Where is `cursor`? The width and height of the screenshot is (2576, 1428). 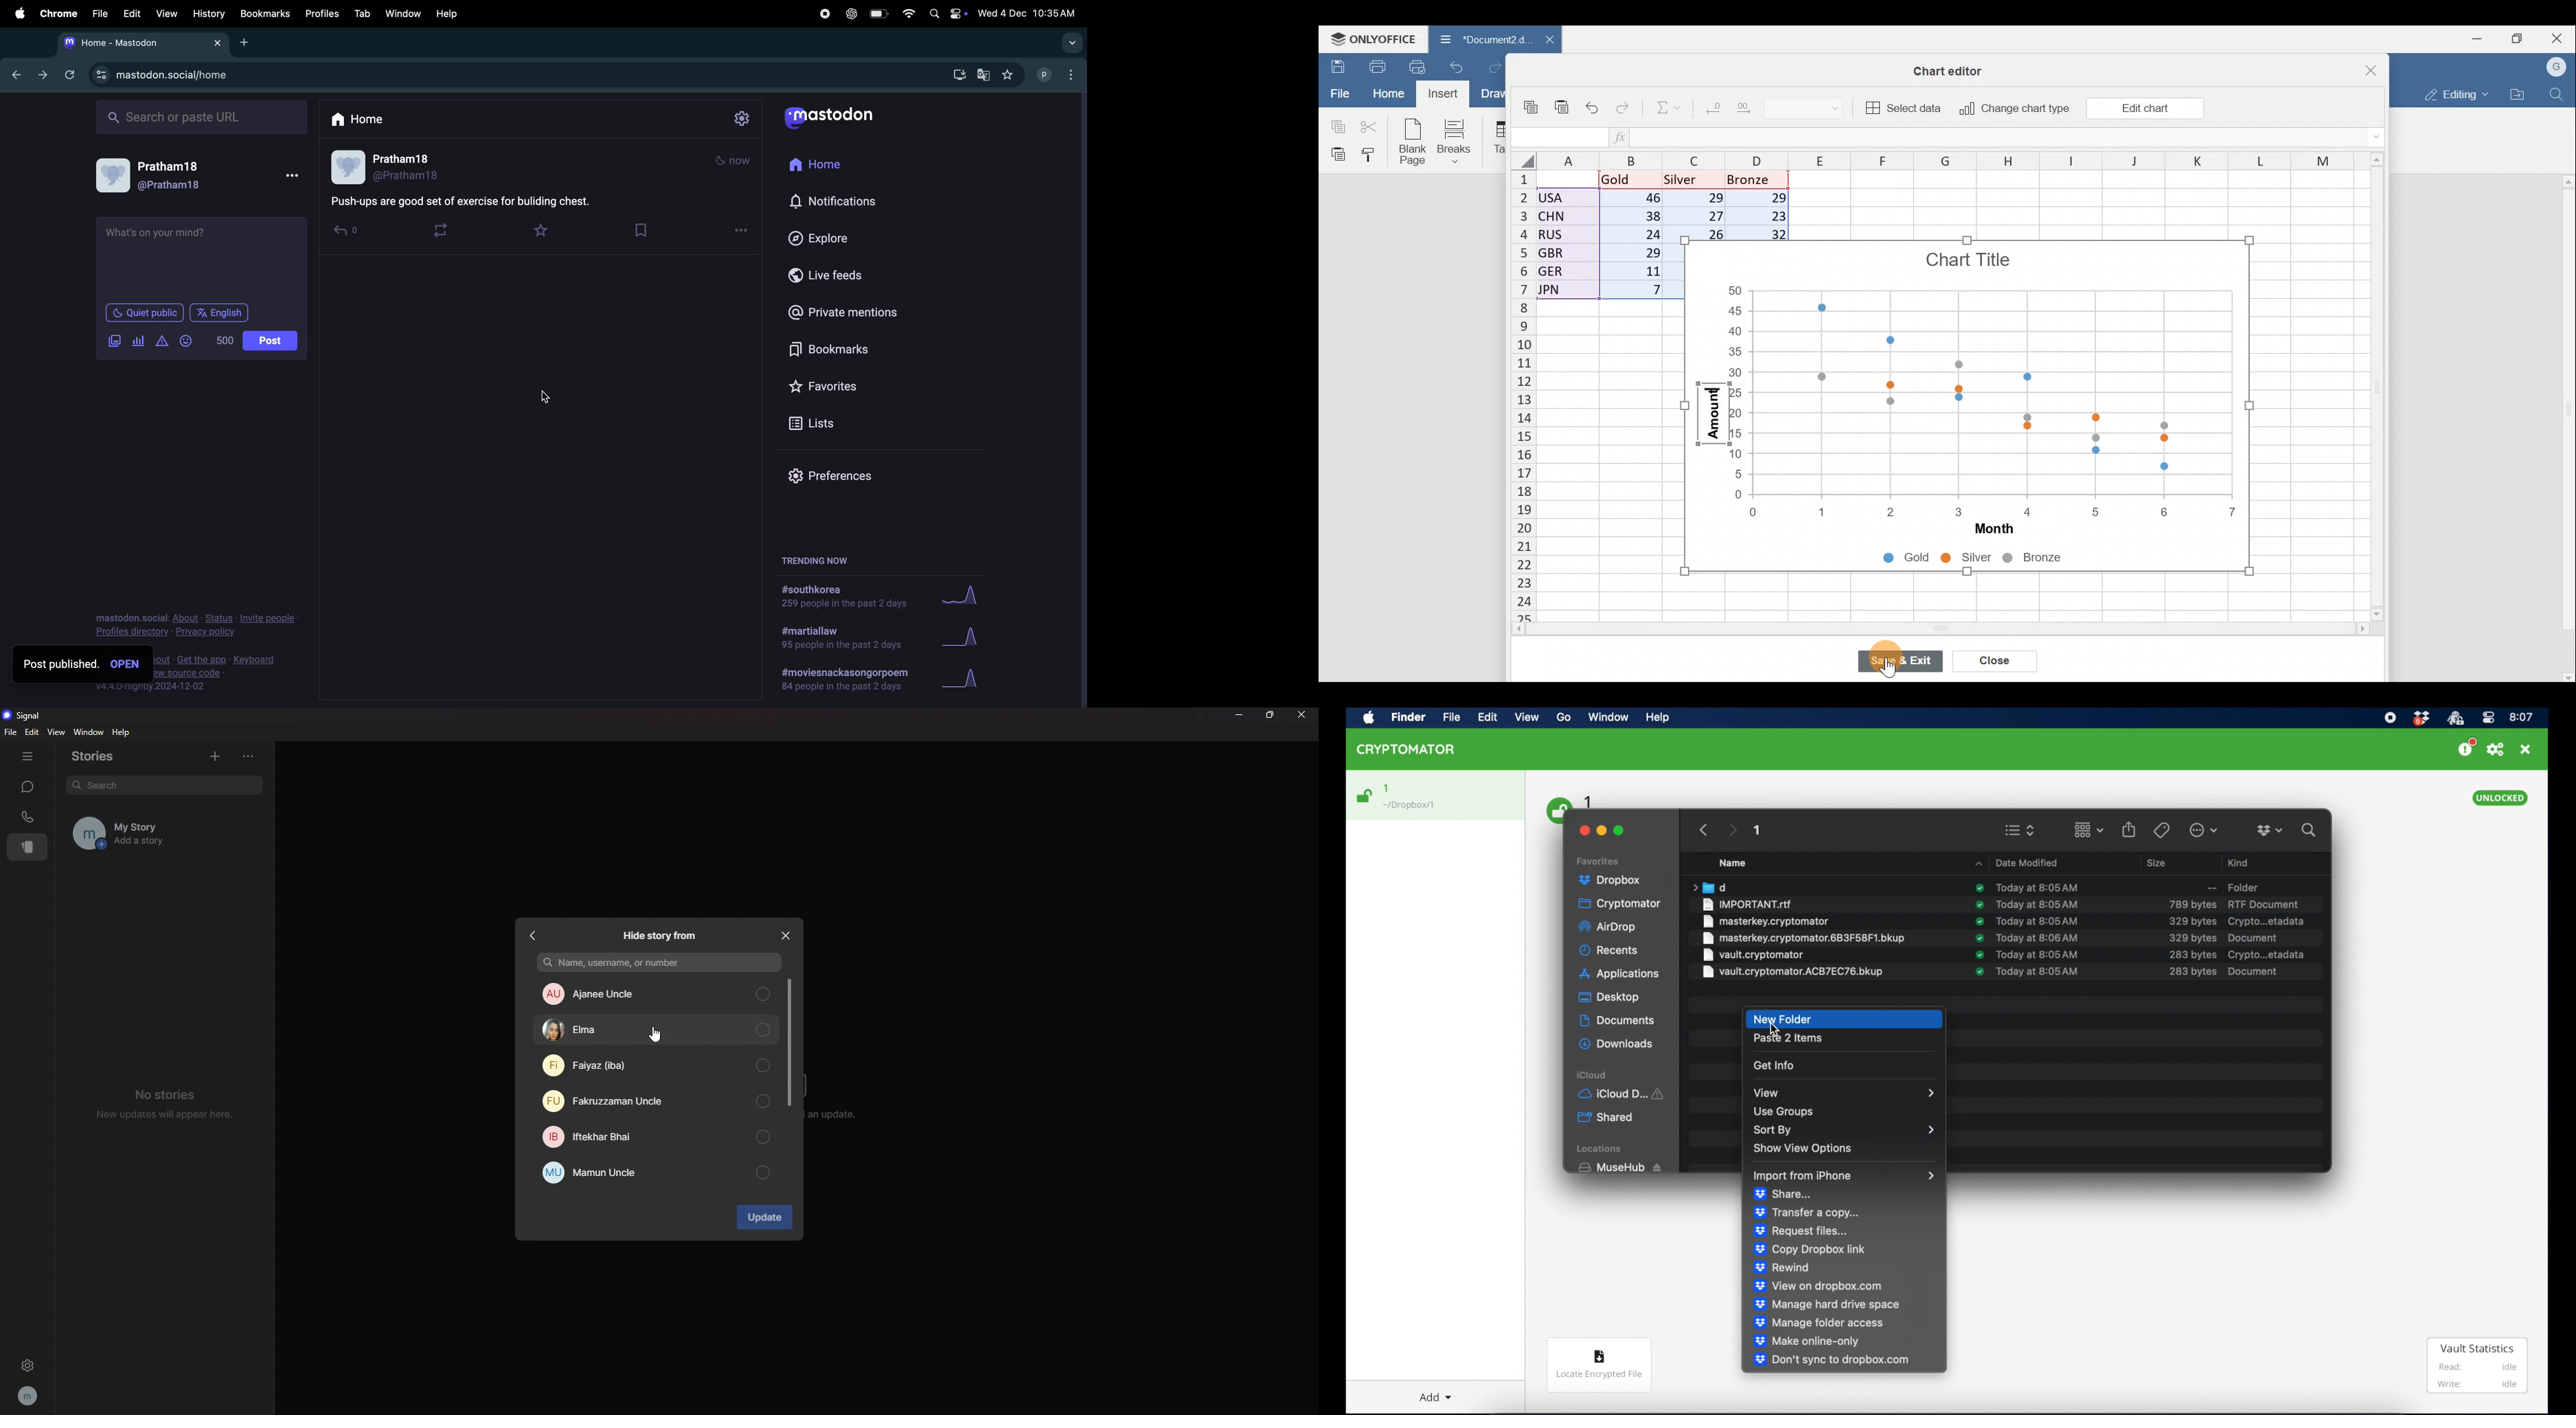
cursor is located at coordinates (1774, 1030).